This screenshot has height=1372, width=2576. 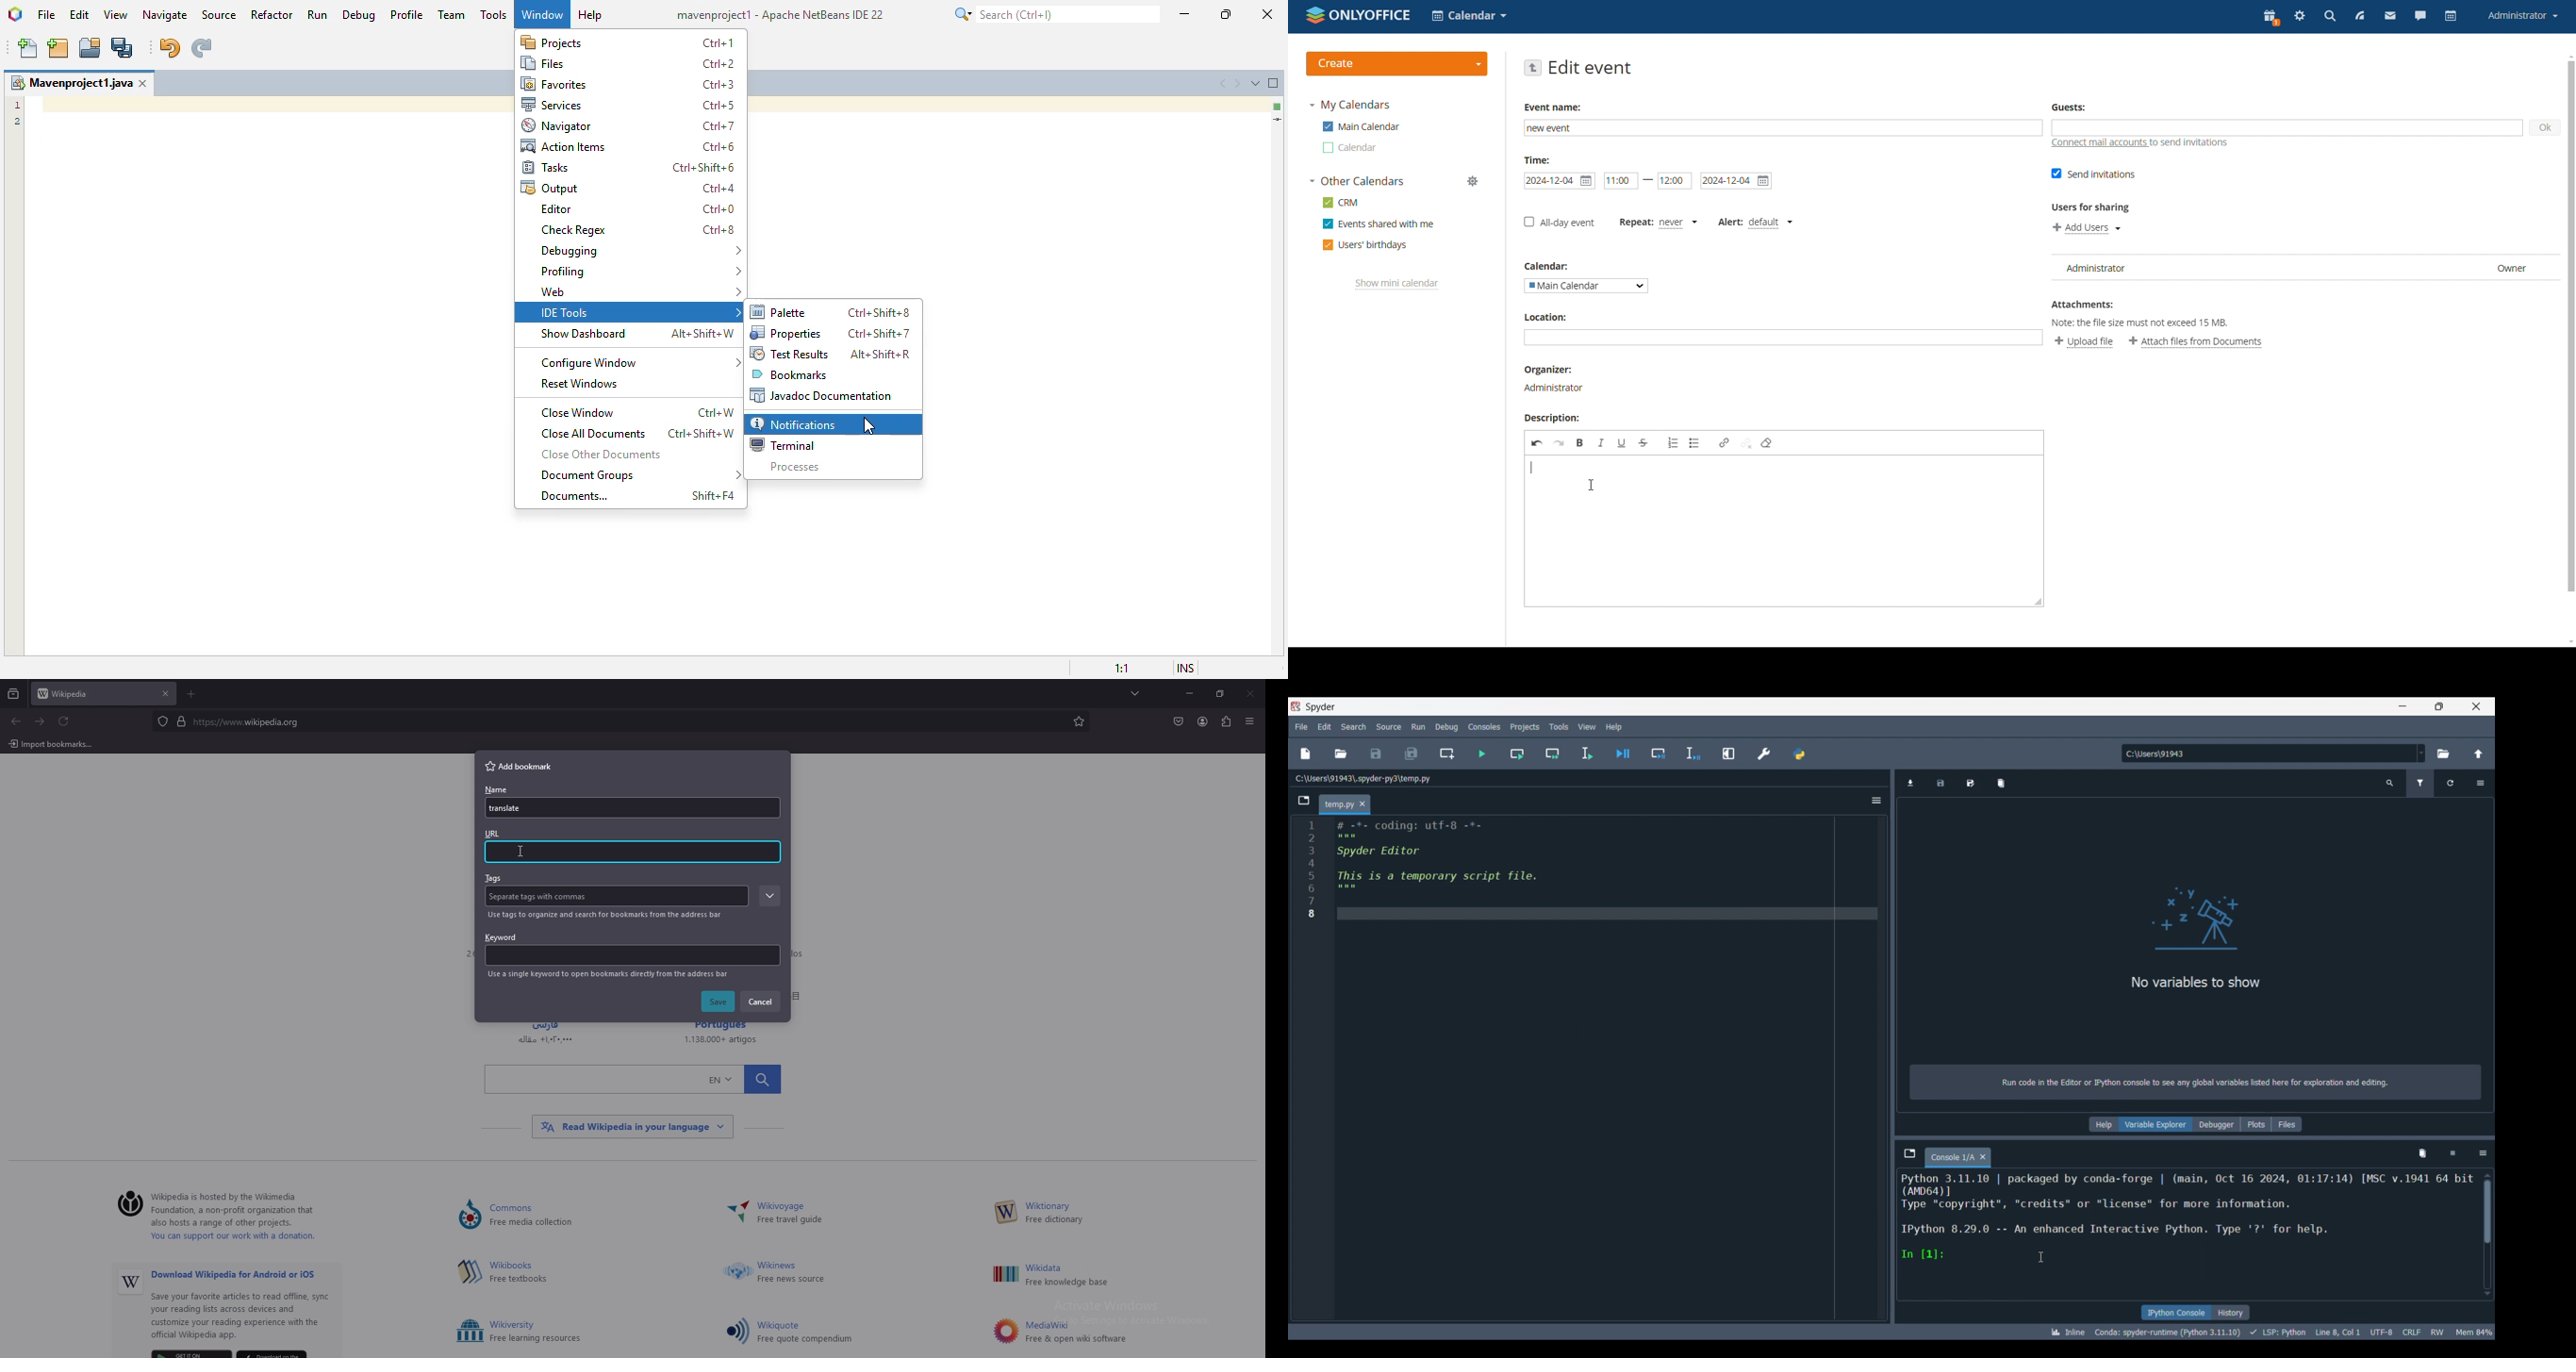 I want to click on Tools menu, so click(x=1559, y=727).